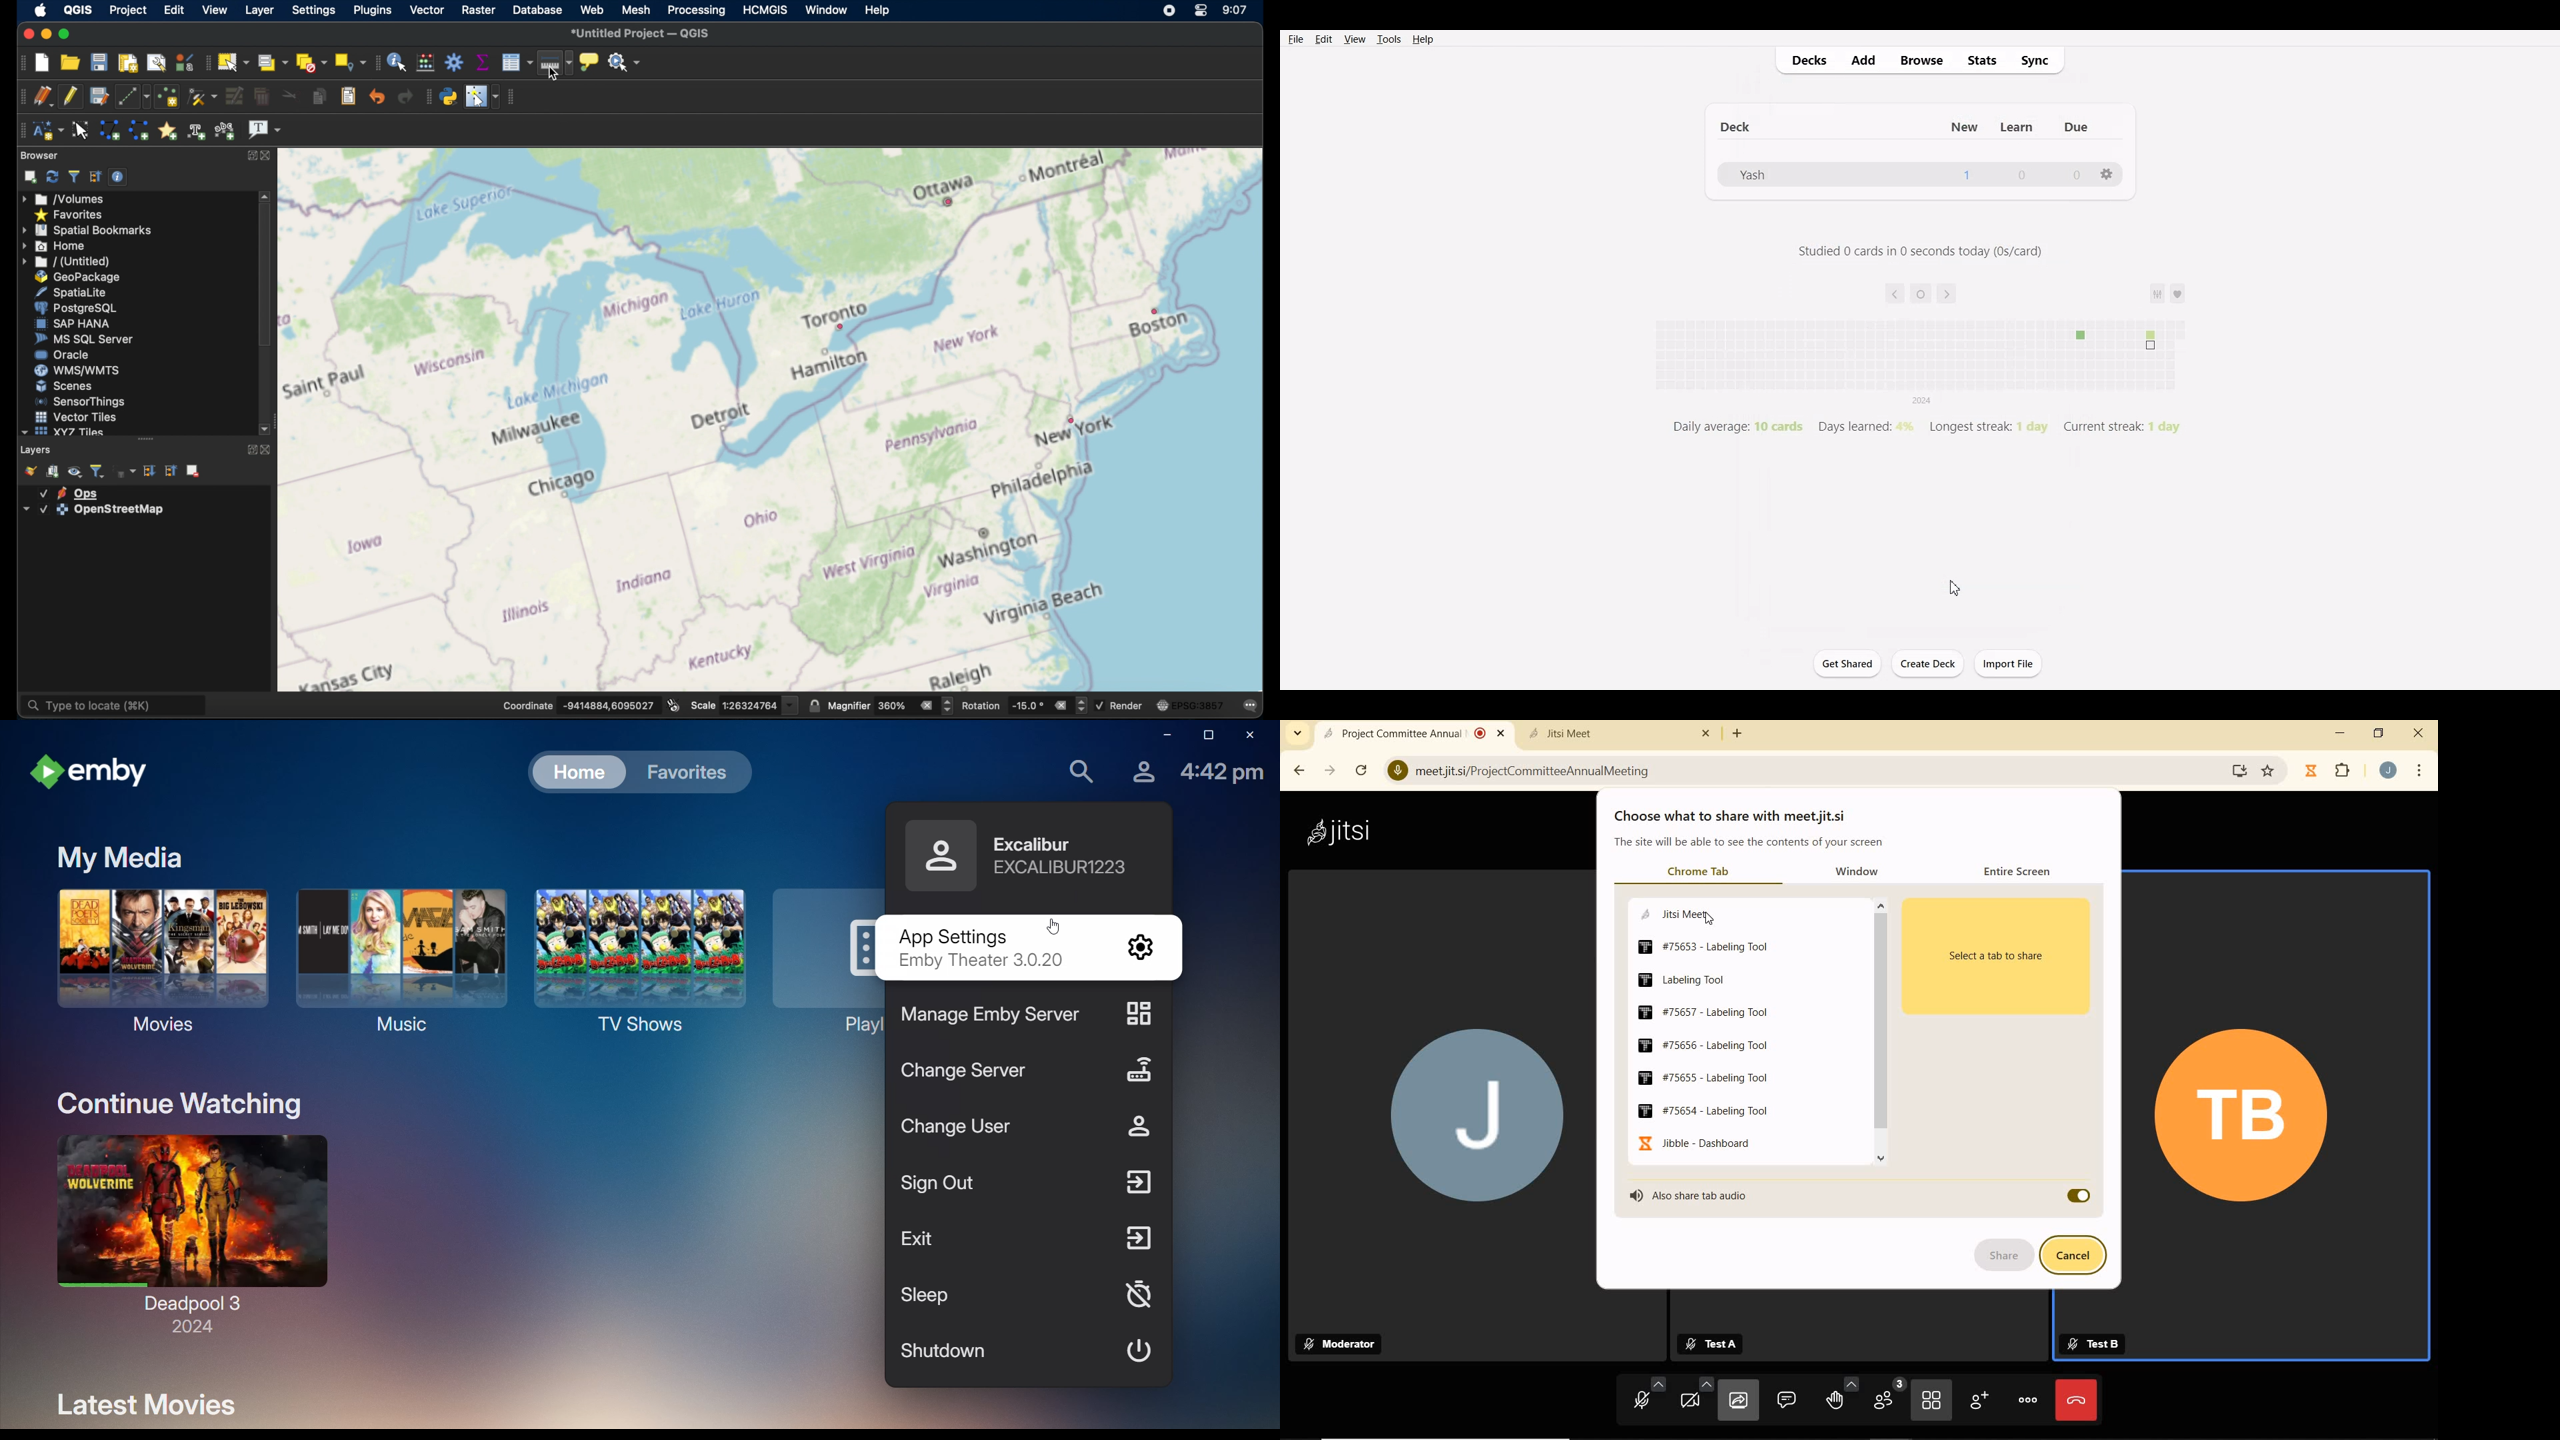 The image size is (2576, 1456). Describe the element at coordinates (1933, 1401) in the screenshot. I see `TOGGLE TIE VIEW` at that location.